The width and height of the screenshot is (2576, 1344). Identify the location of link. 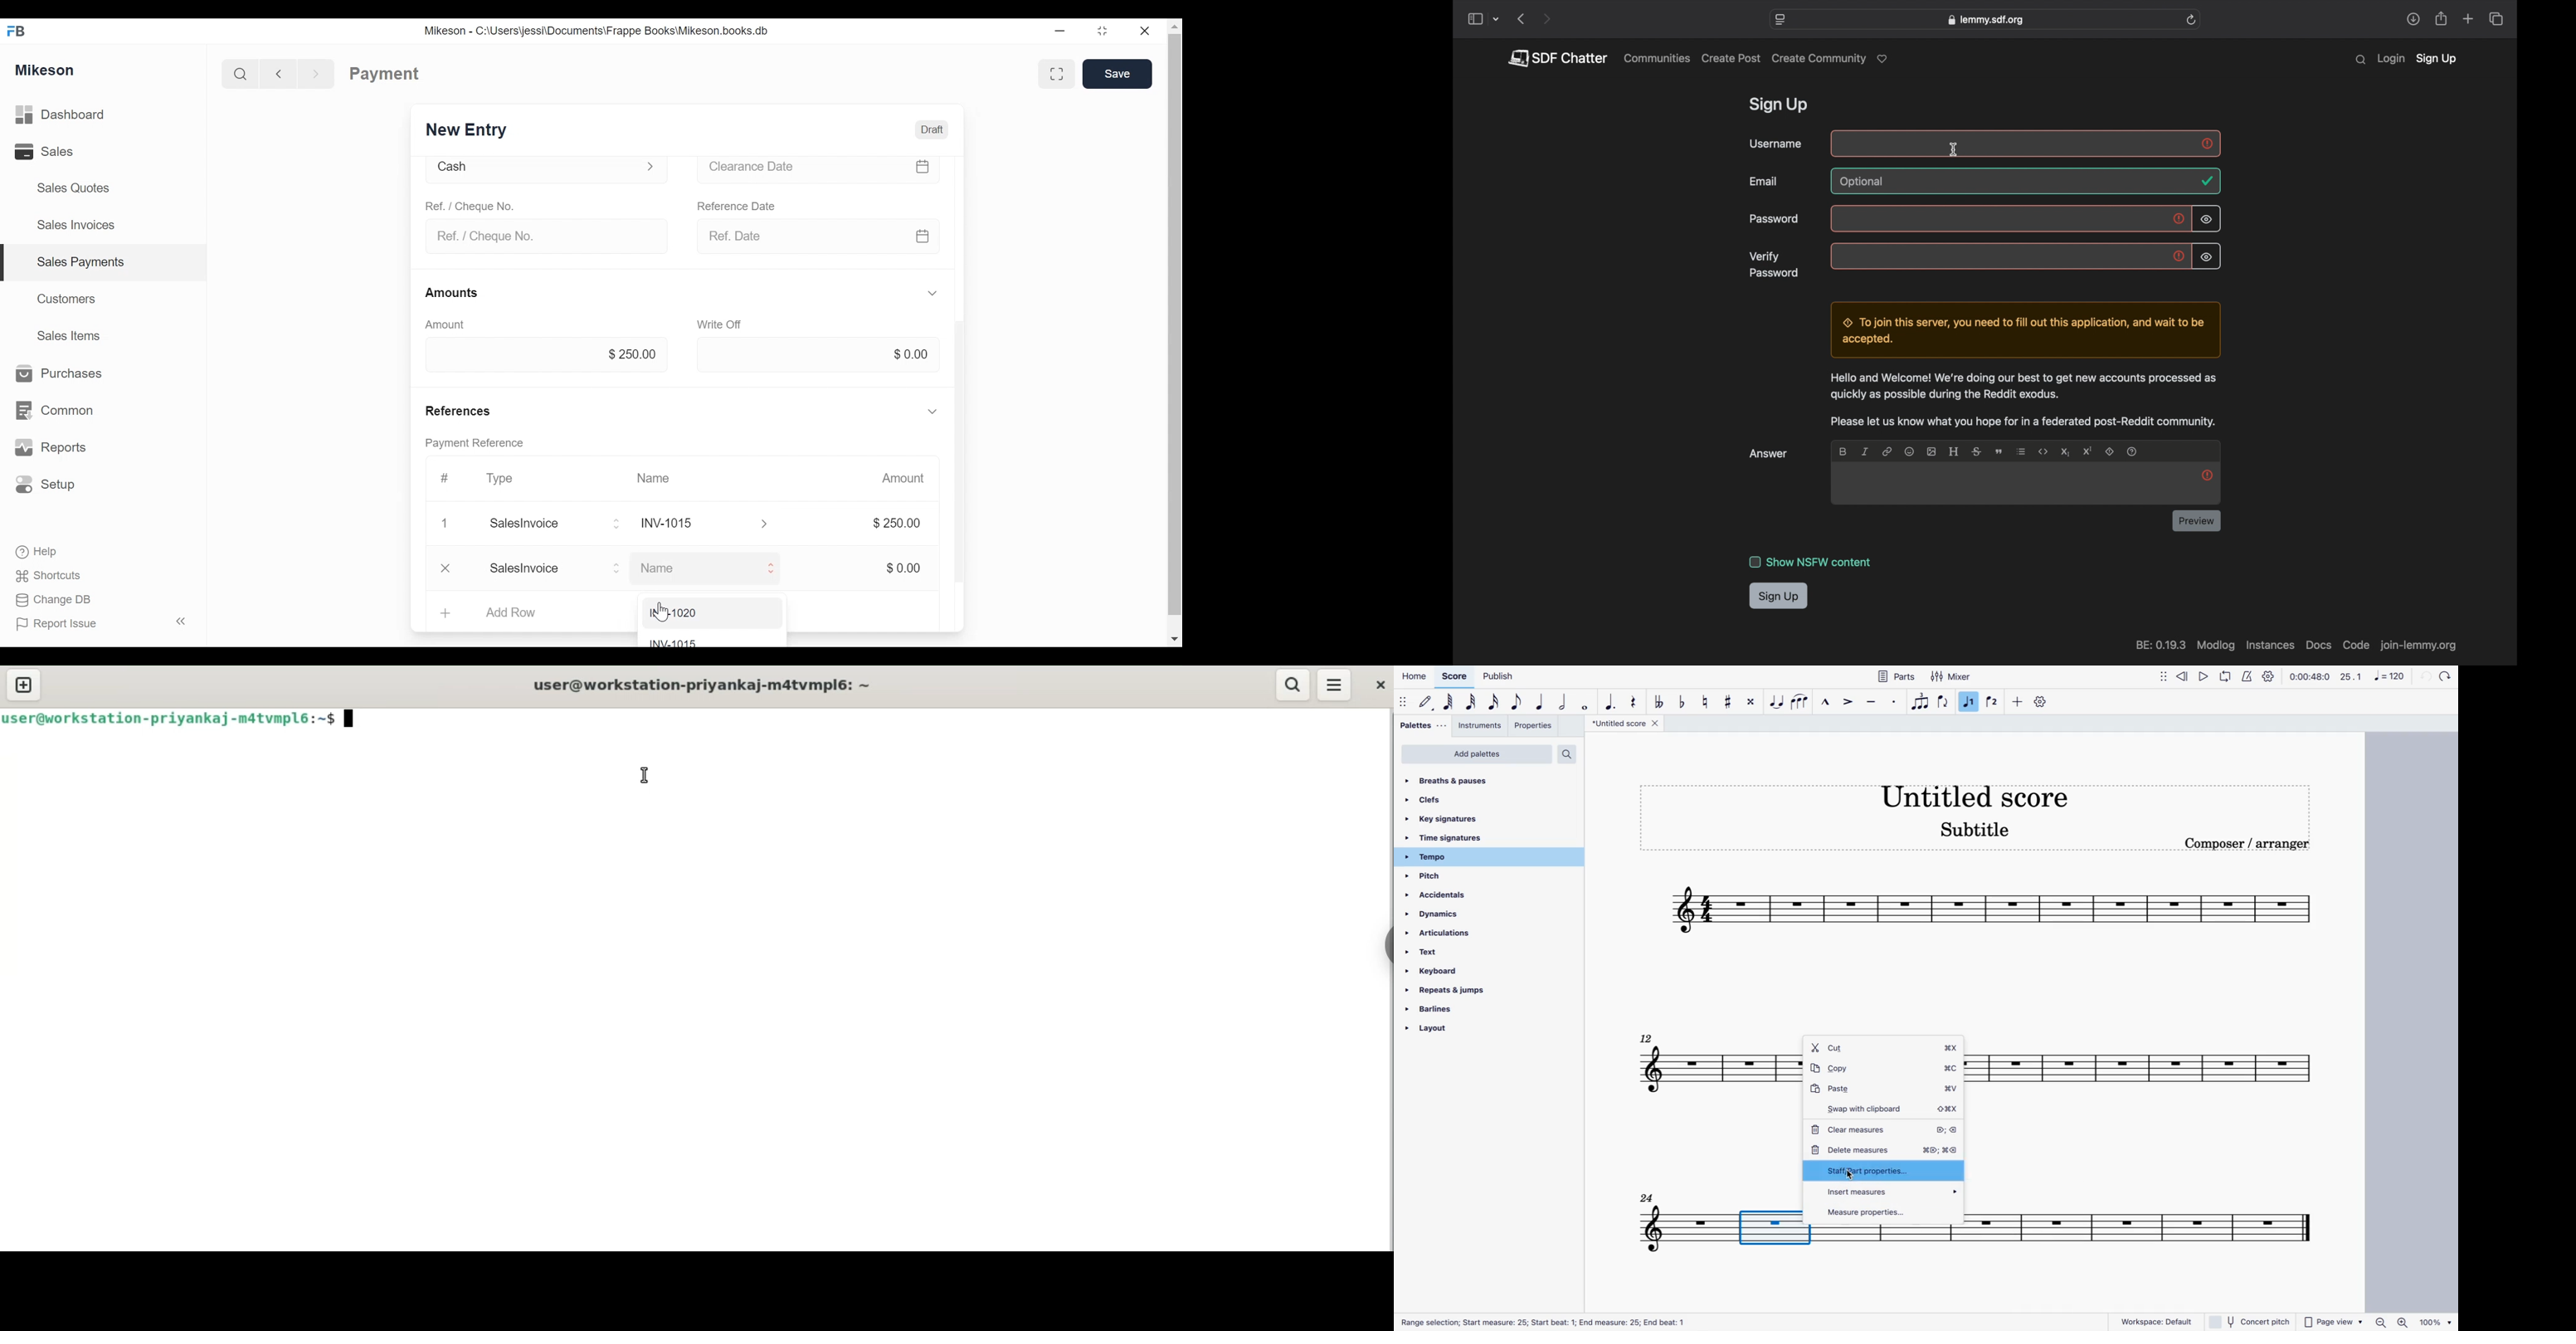
(1887, 451).